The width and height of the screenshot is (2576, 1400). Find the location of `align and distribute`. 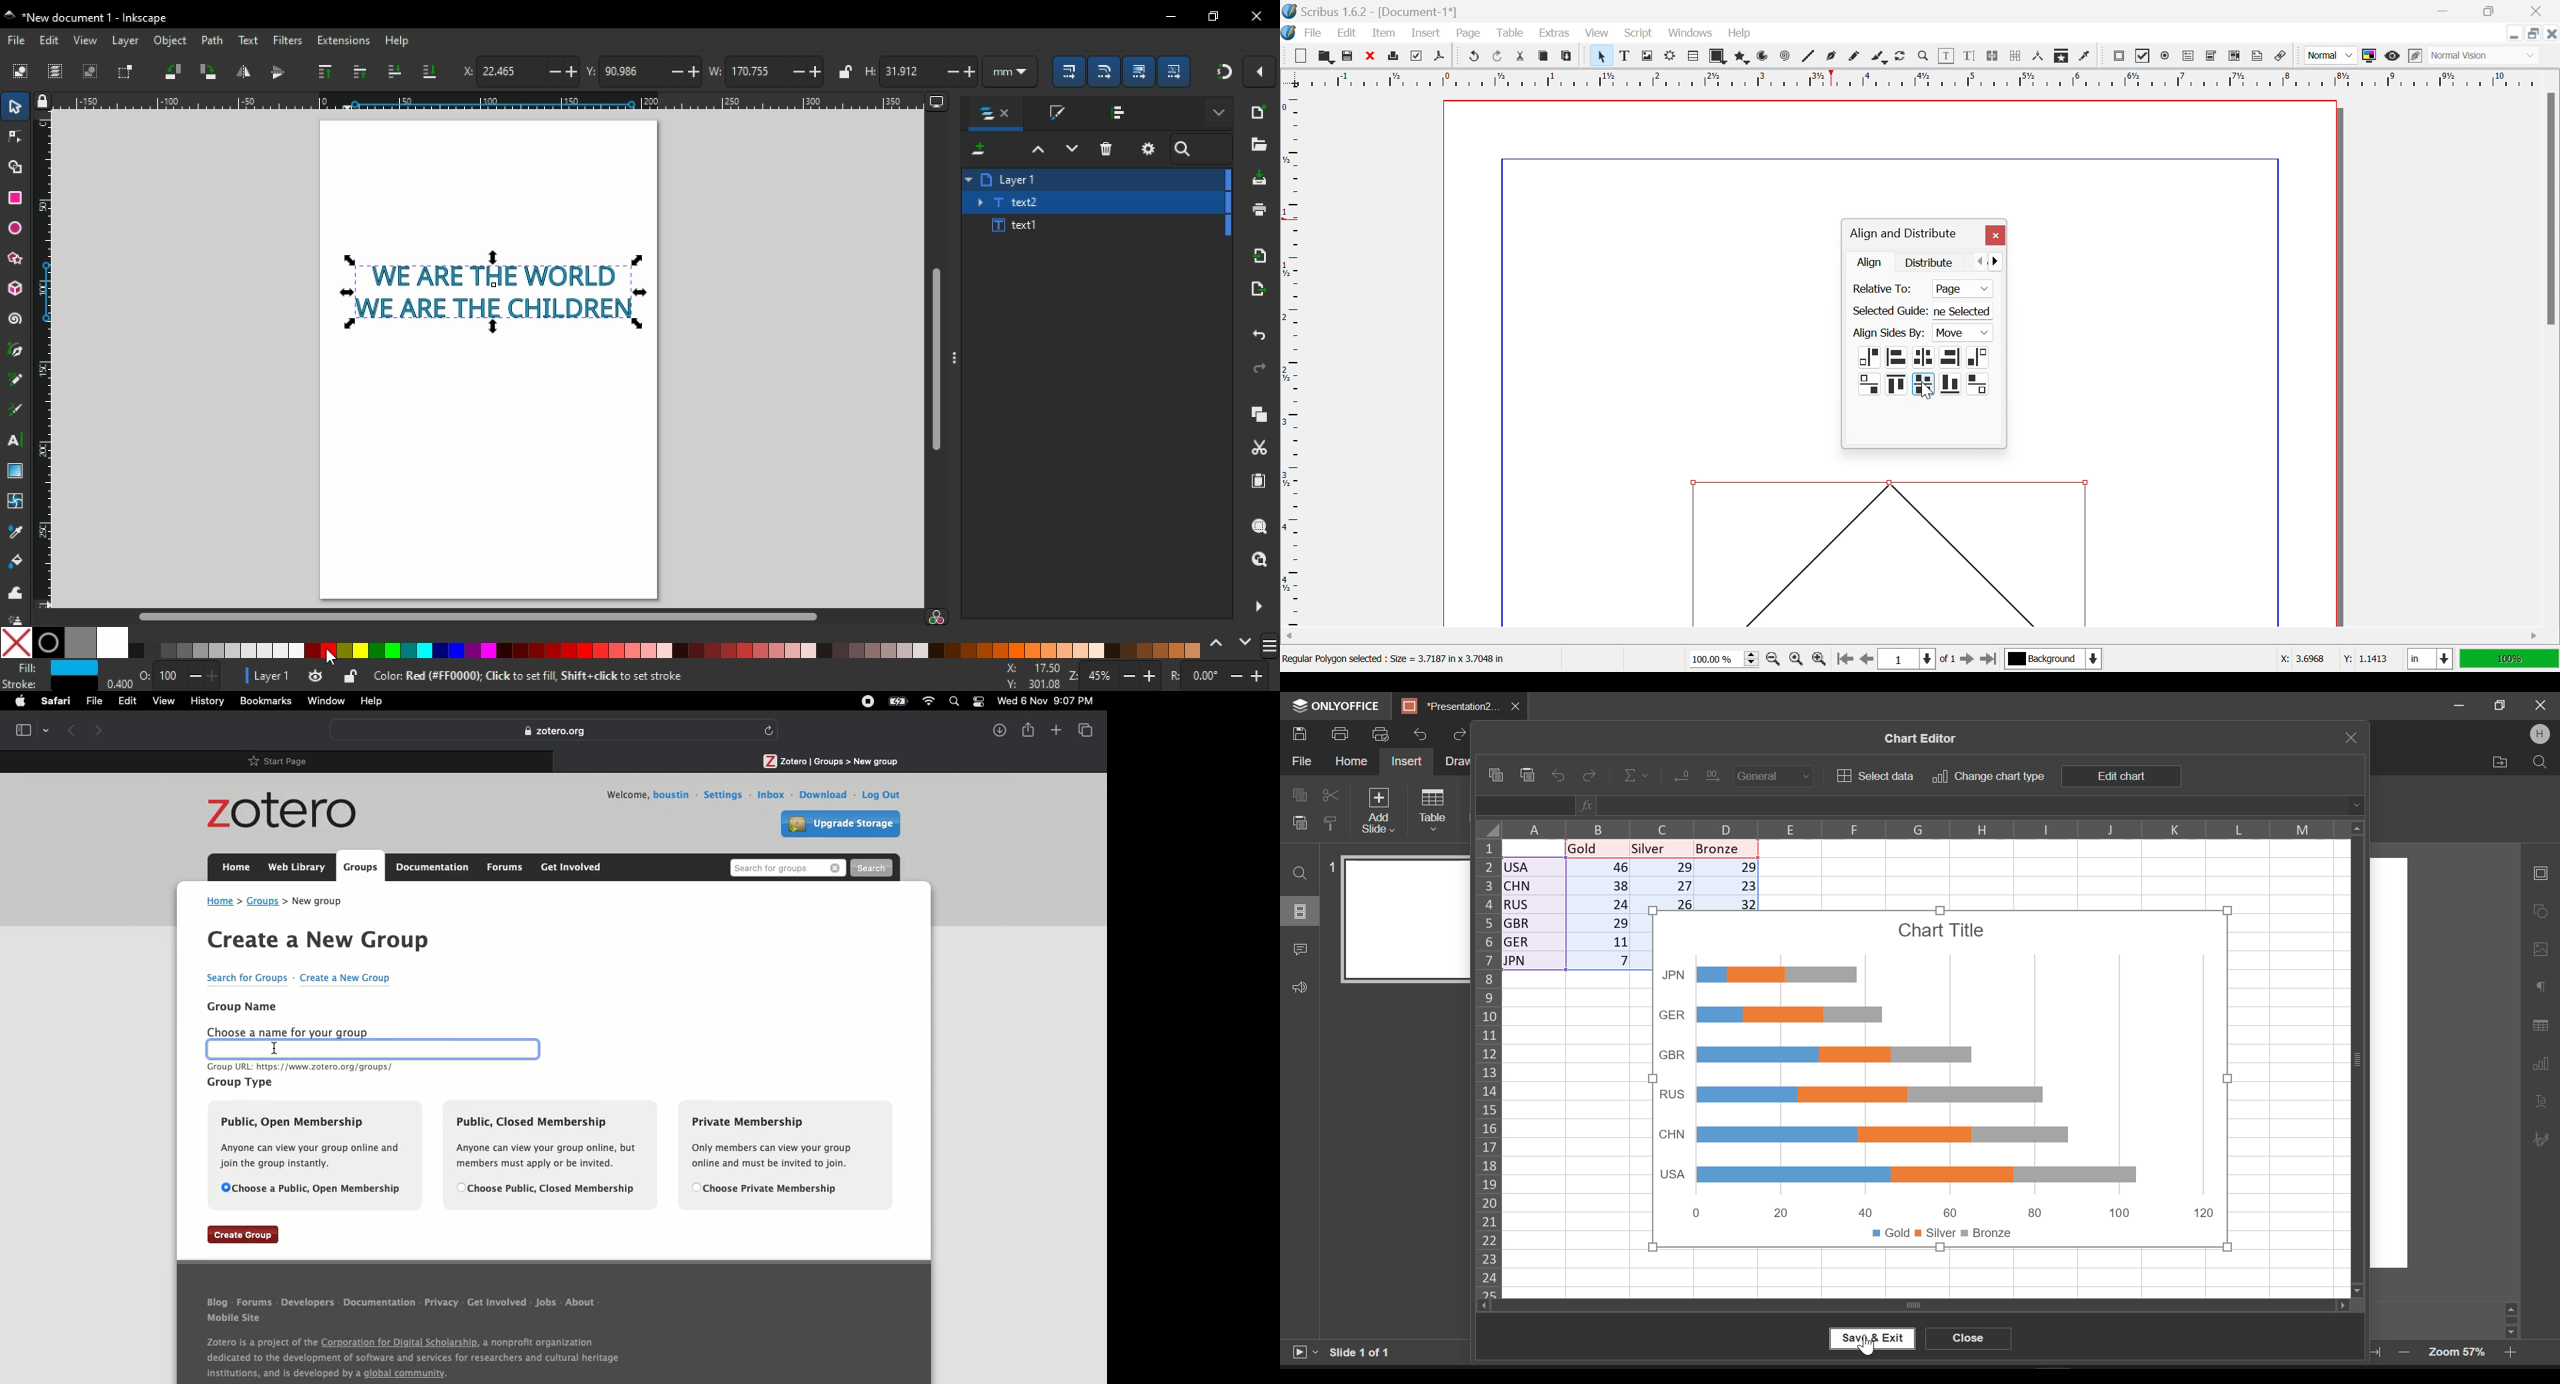

align and distribute is located at coordinates (1120, 111).